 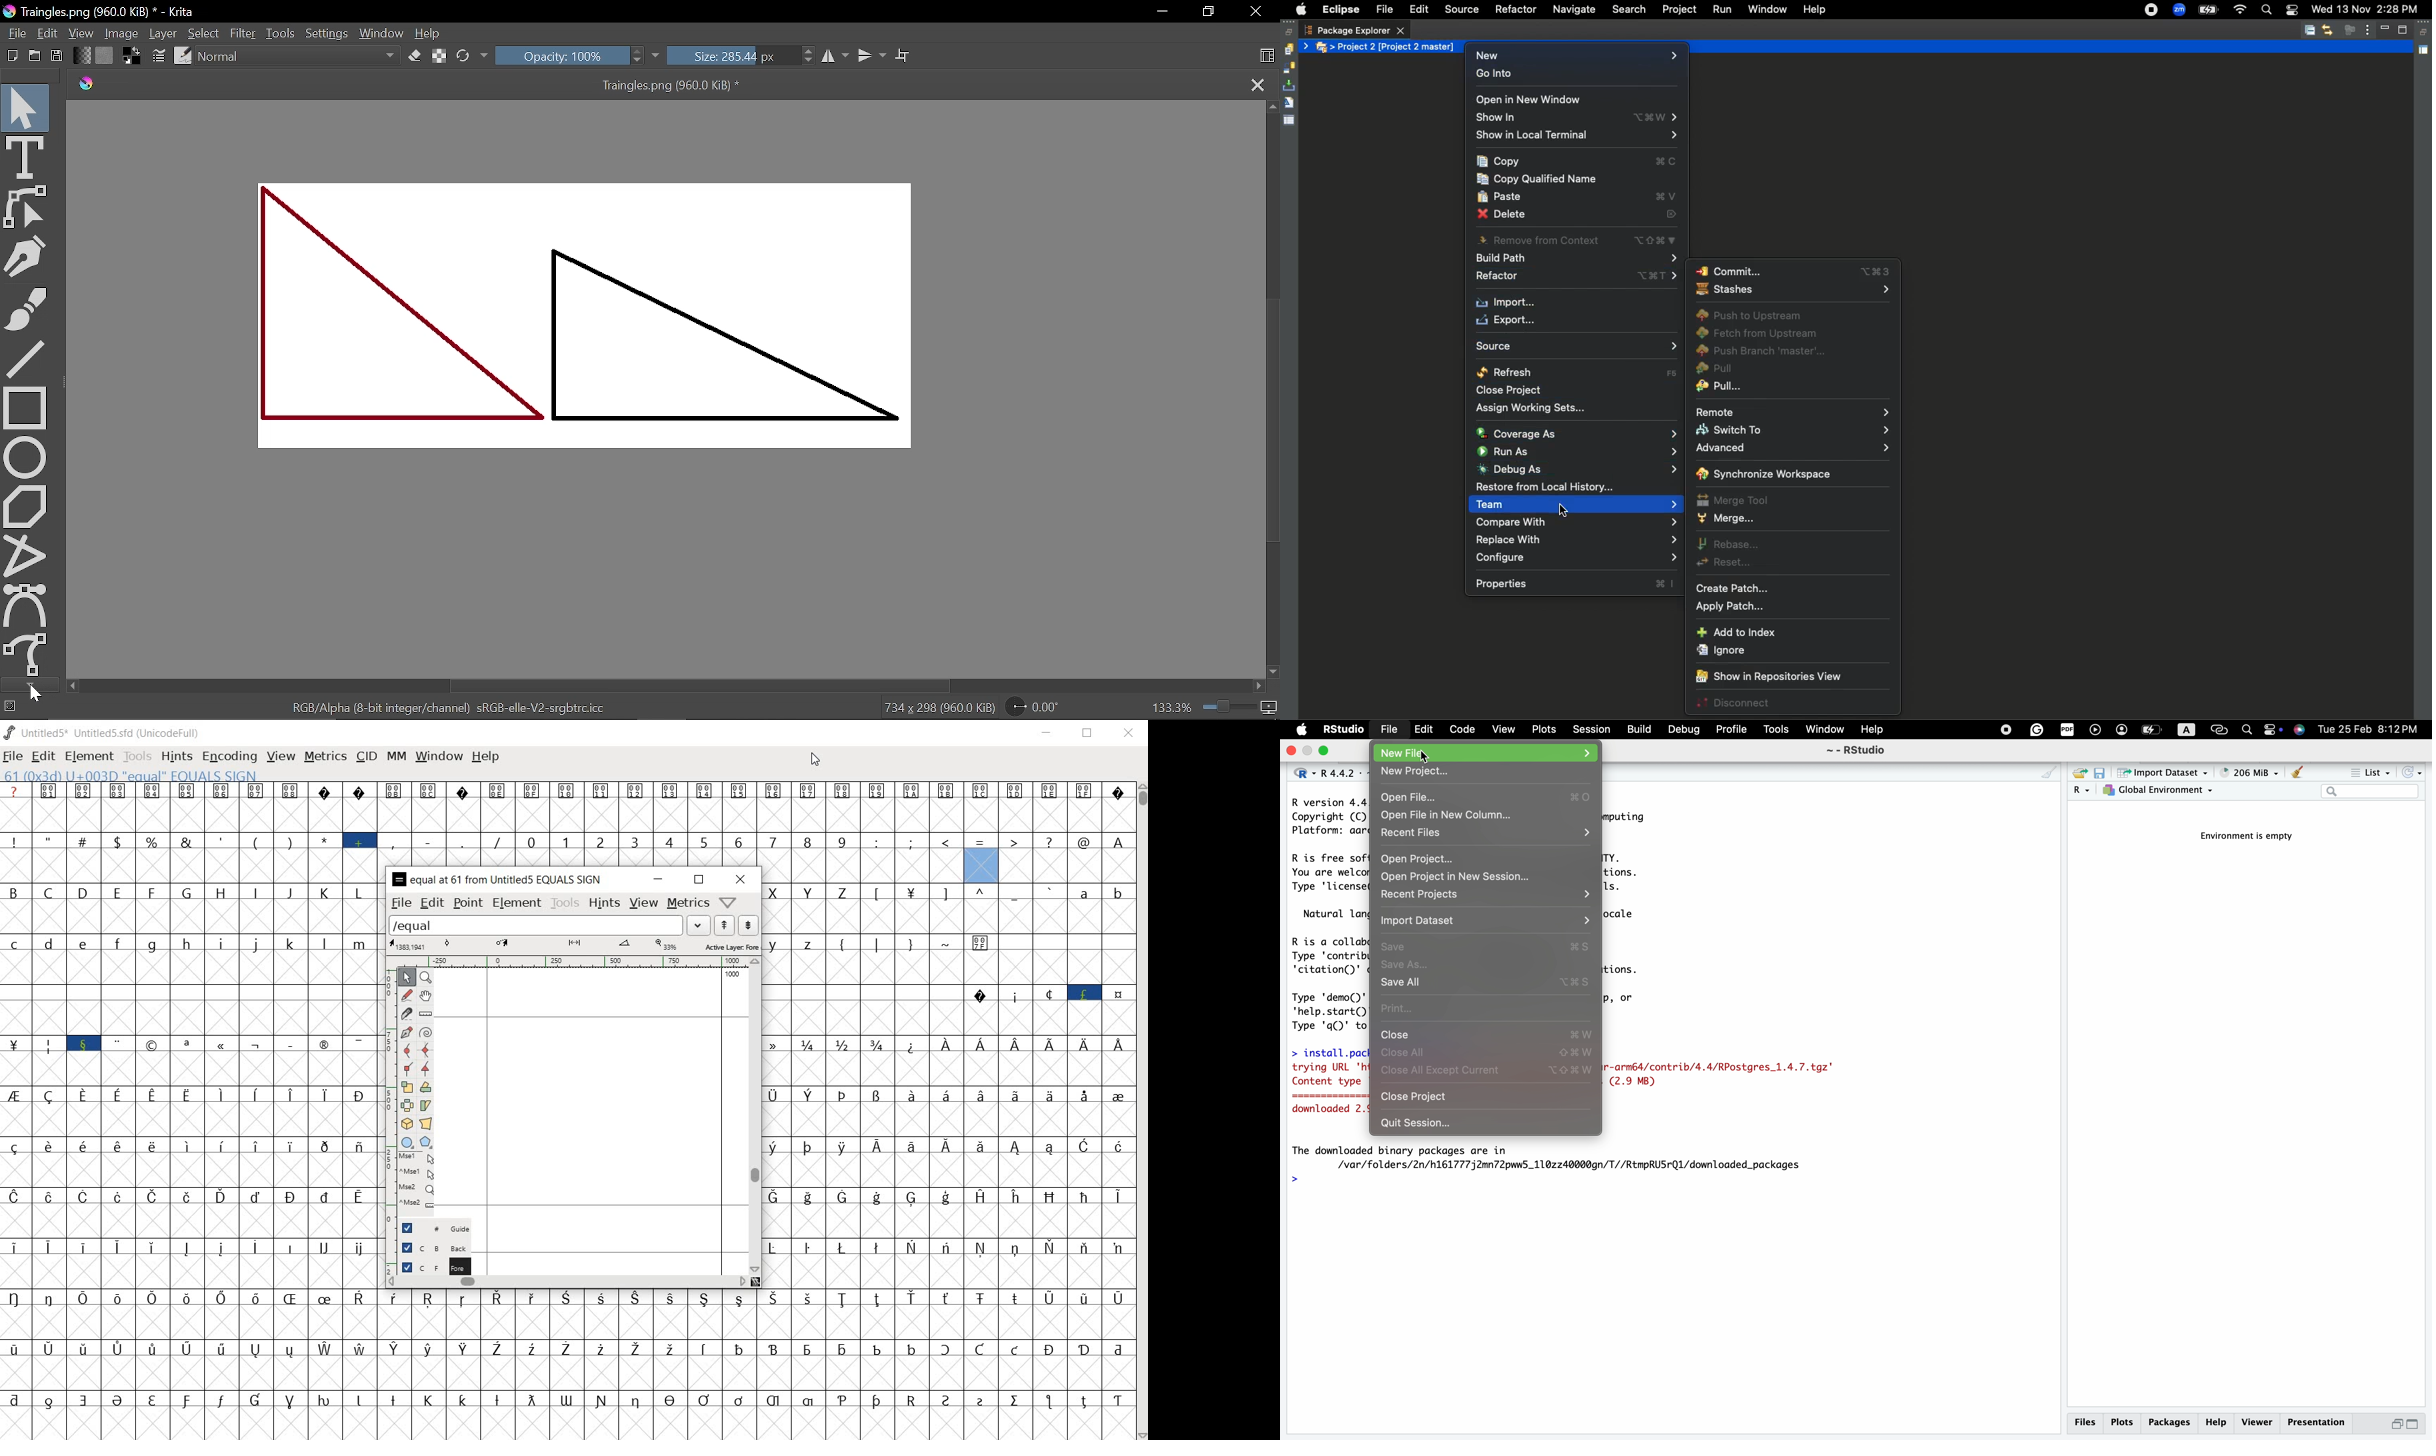 I want to click on polygon or star, so click(x=426, y=1141).